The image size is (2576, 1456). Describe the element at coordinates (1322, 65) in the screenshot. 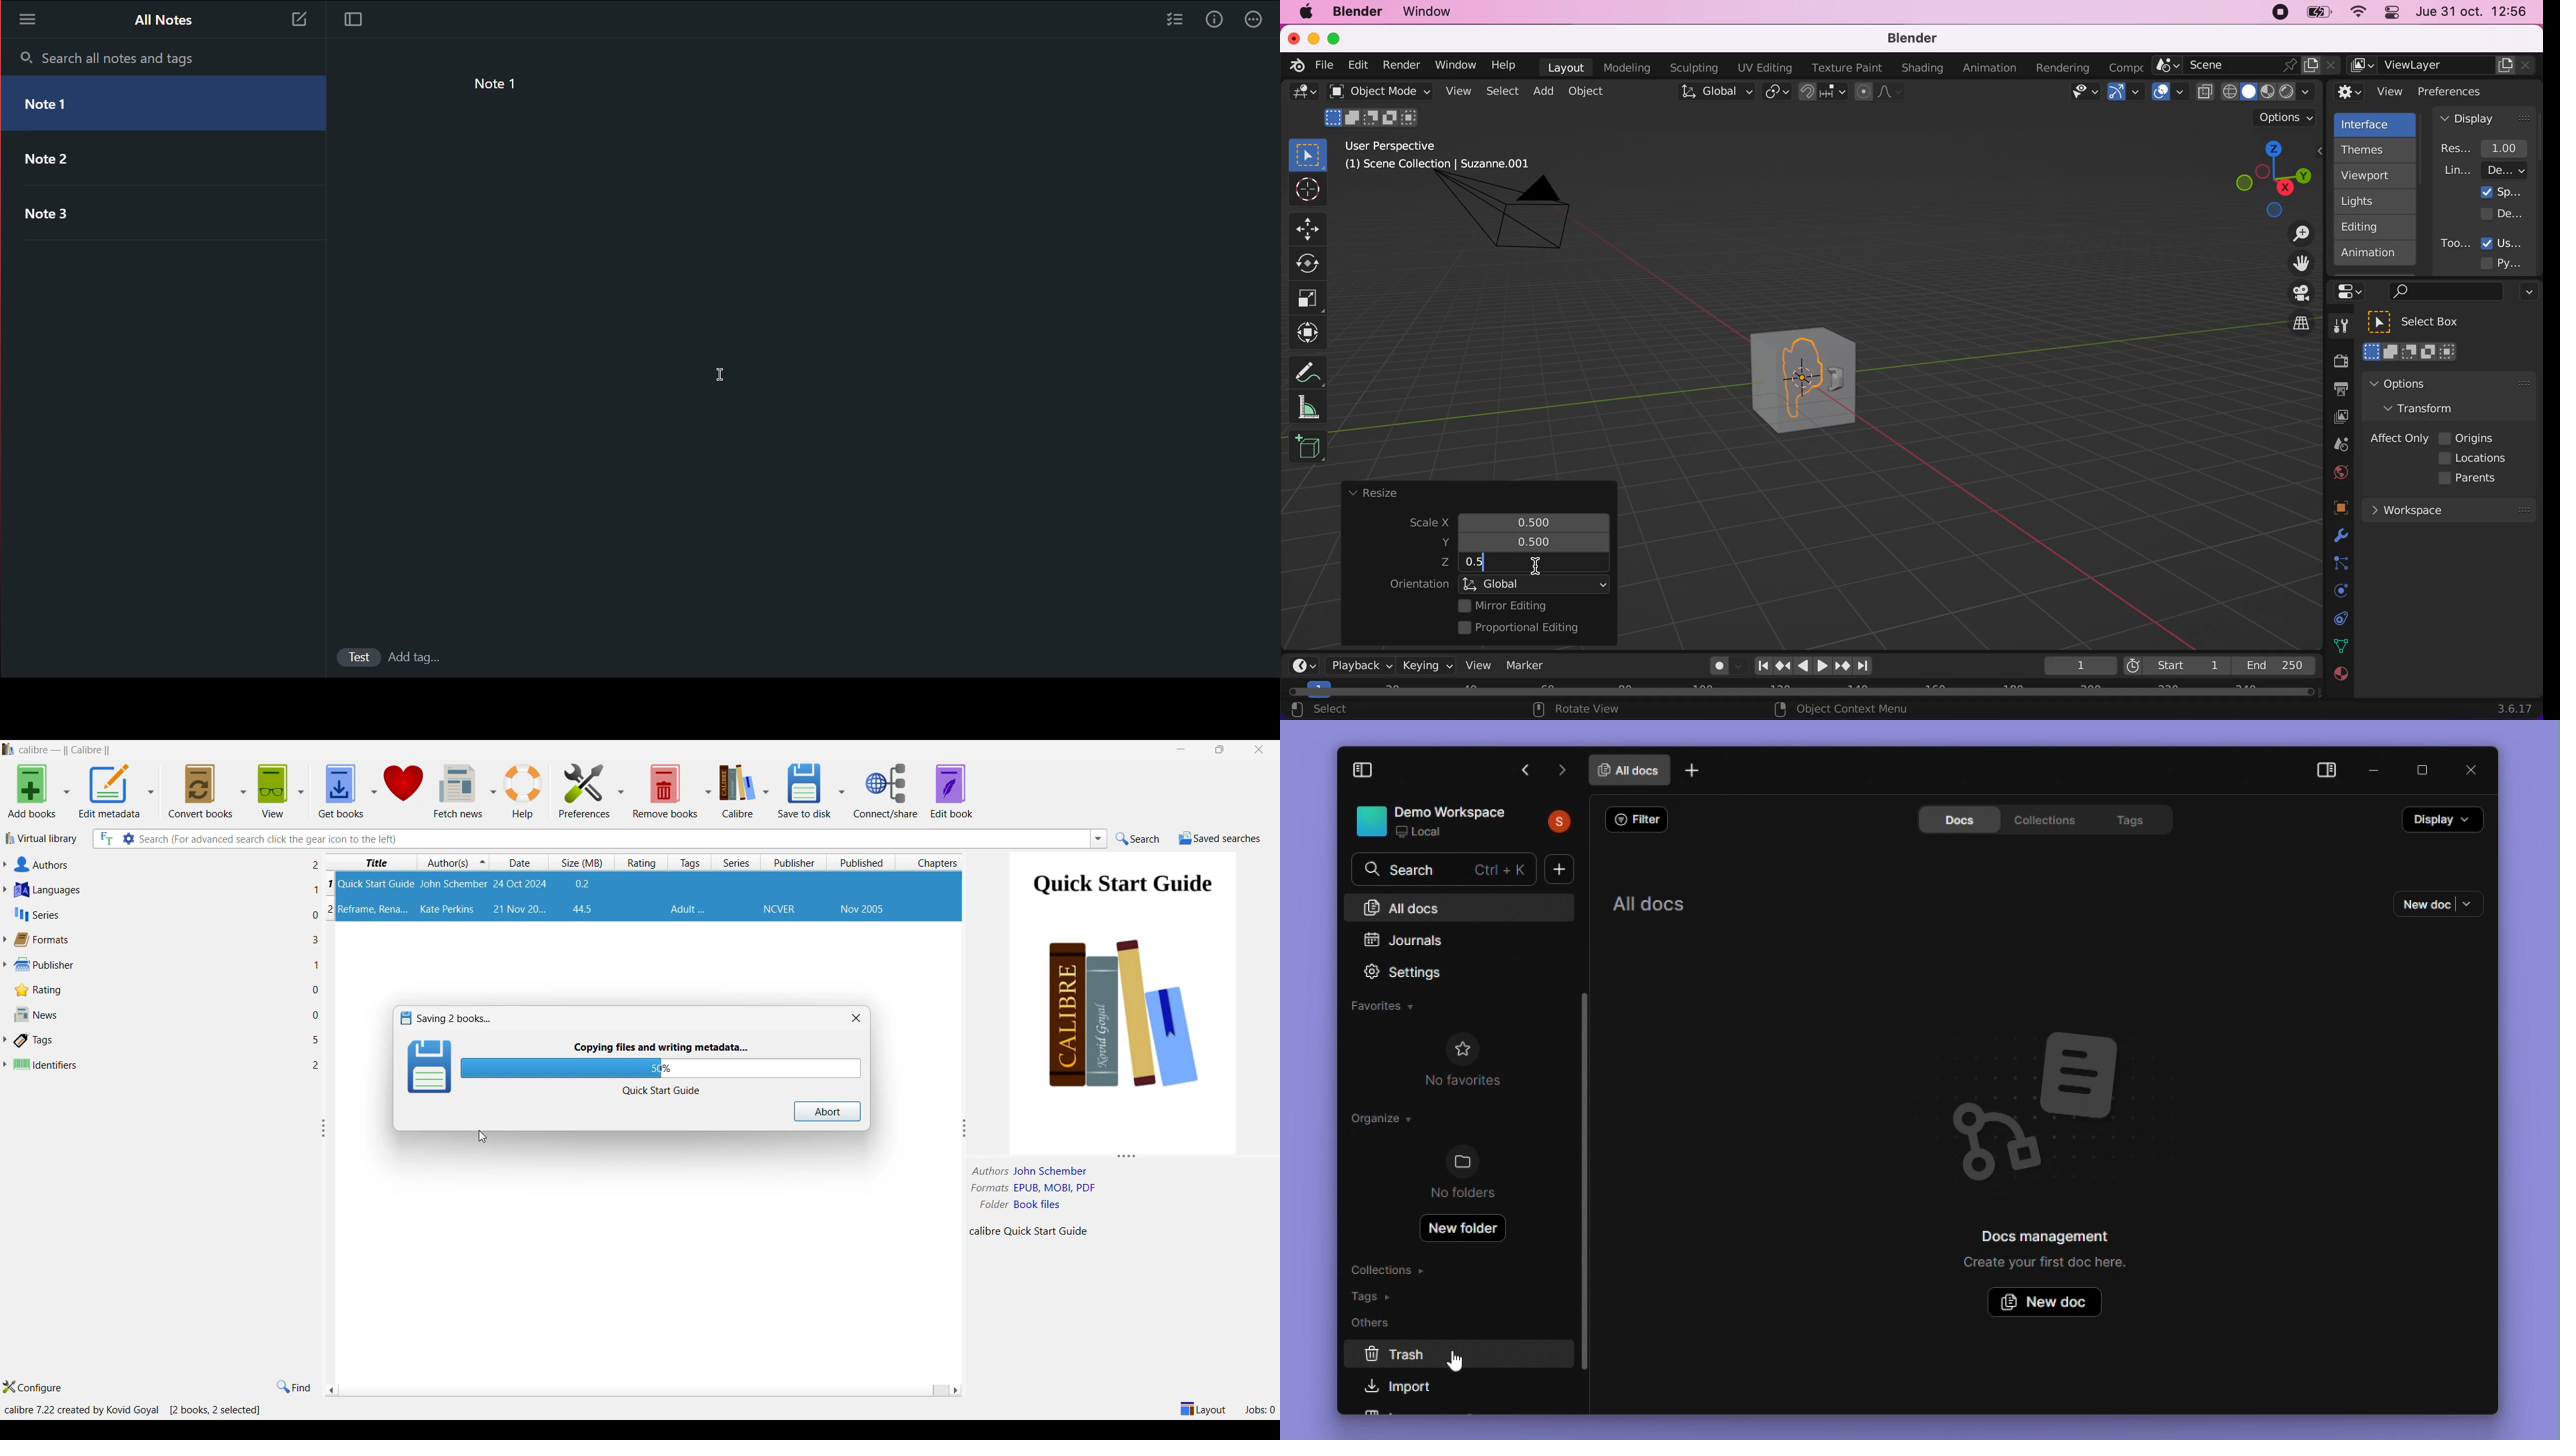

I see `file` at that location.